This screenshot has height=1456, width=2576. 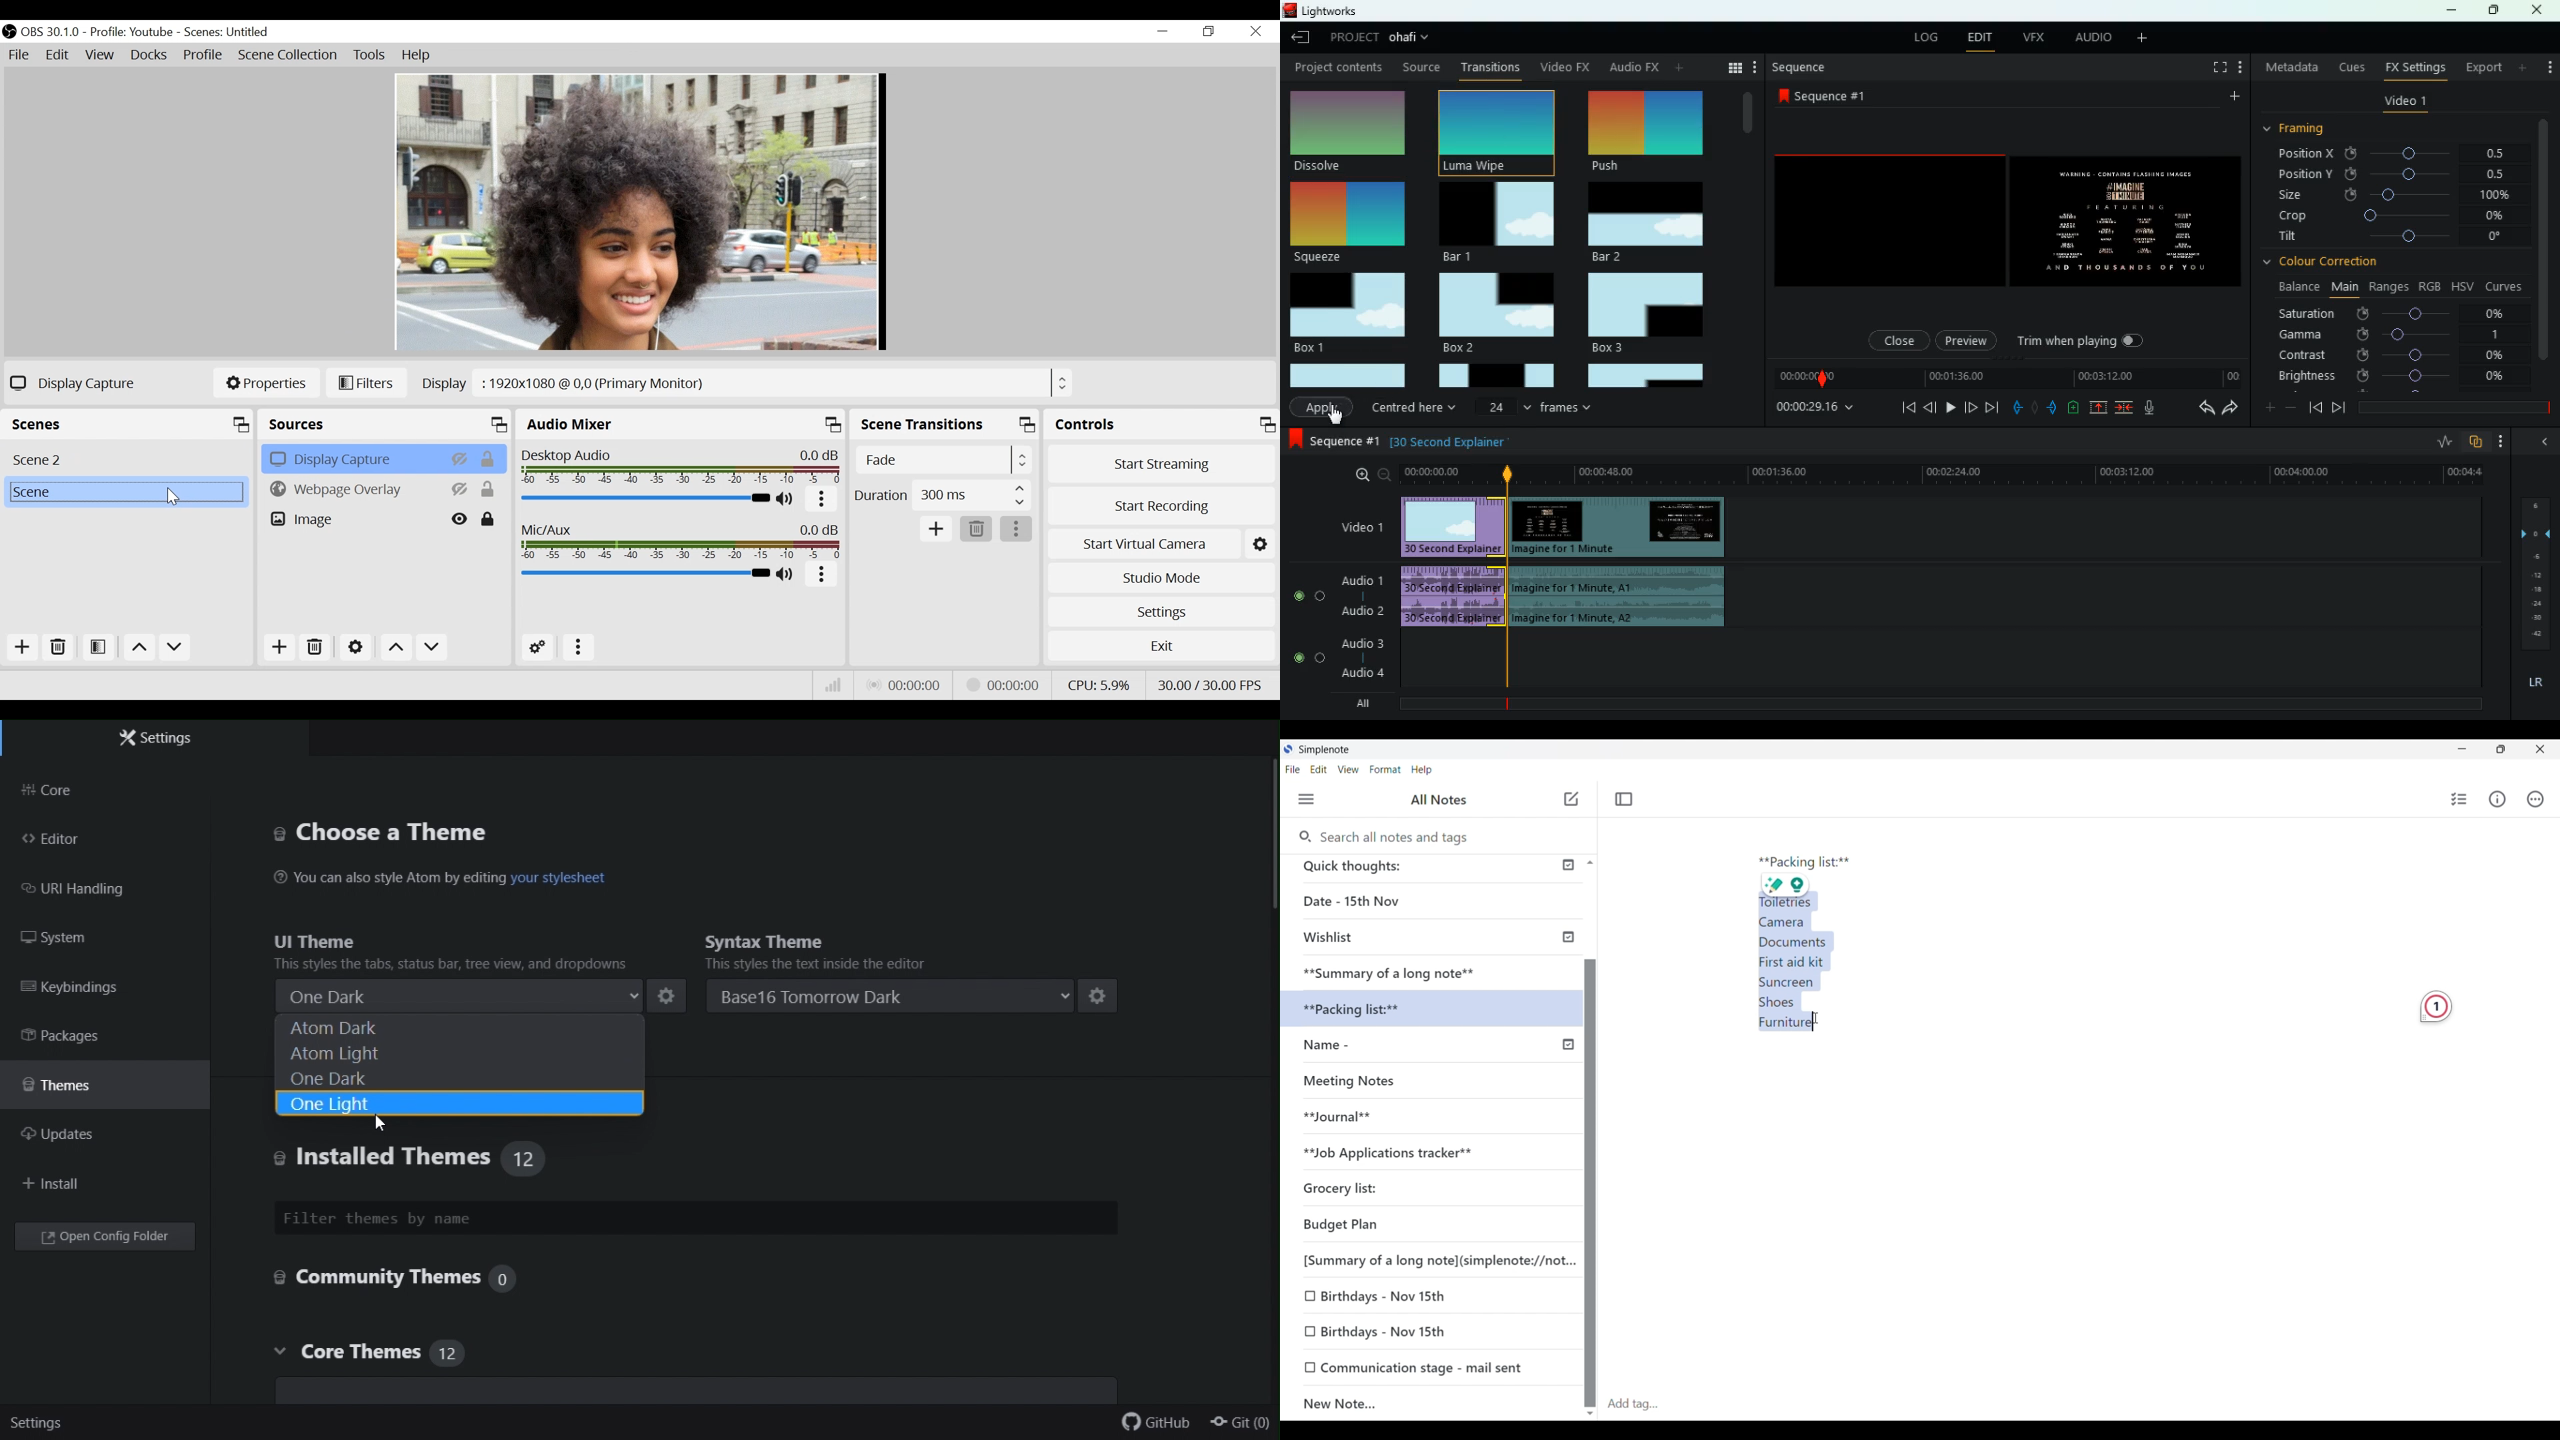 What do you see at coordinates (746, 382) in the screenshot?
I see `Display Browser` at bounding box center [746, 382].